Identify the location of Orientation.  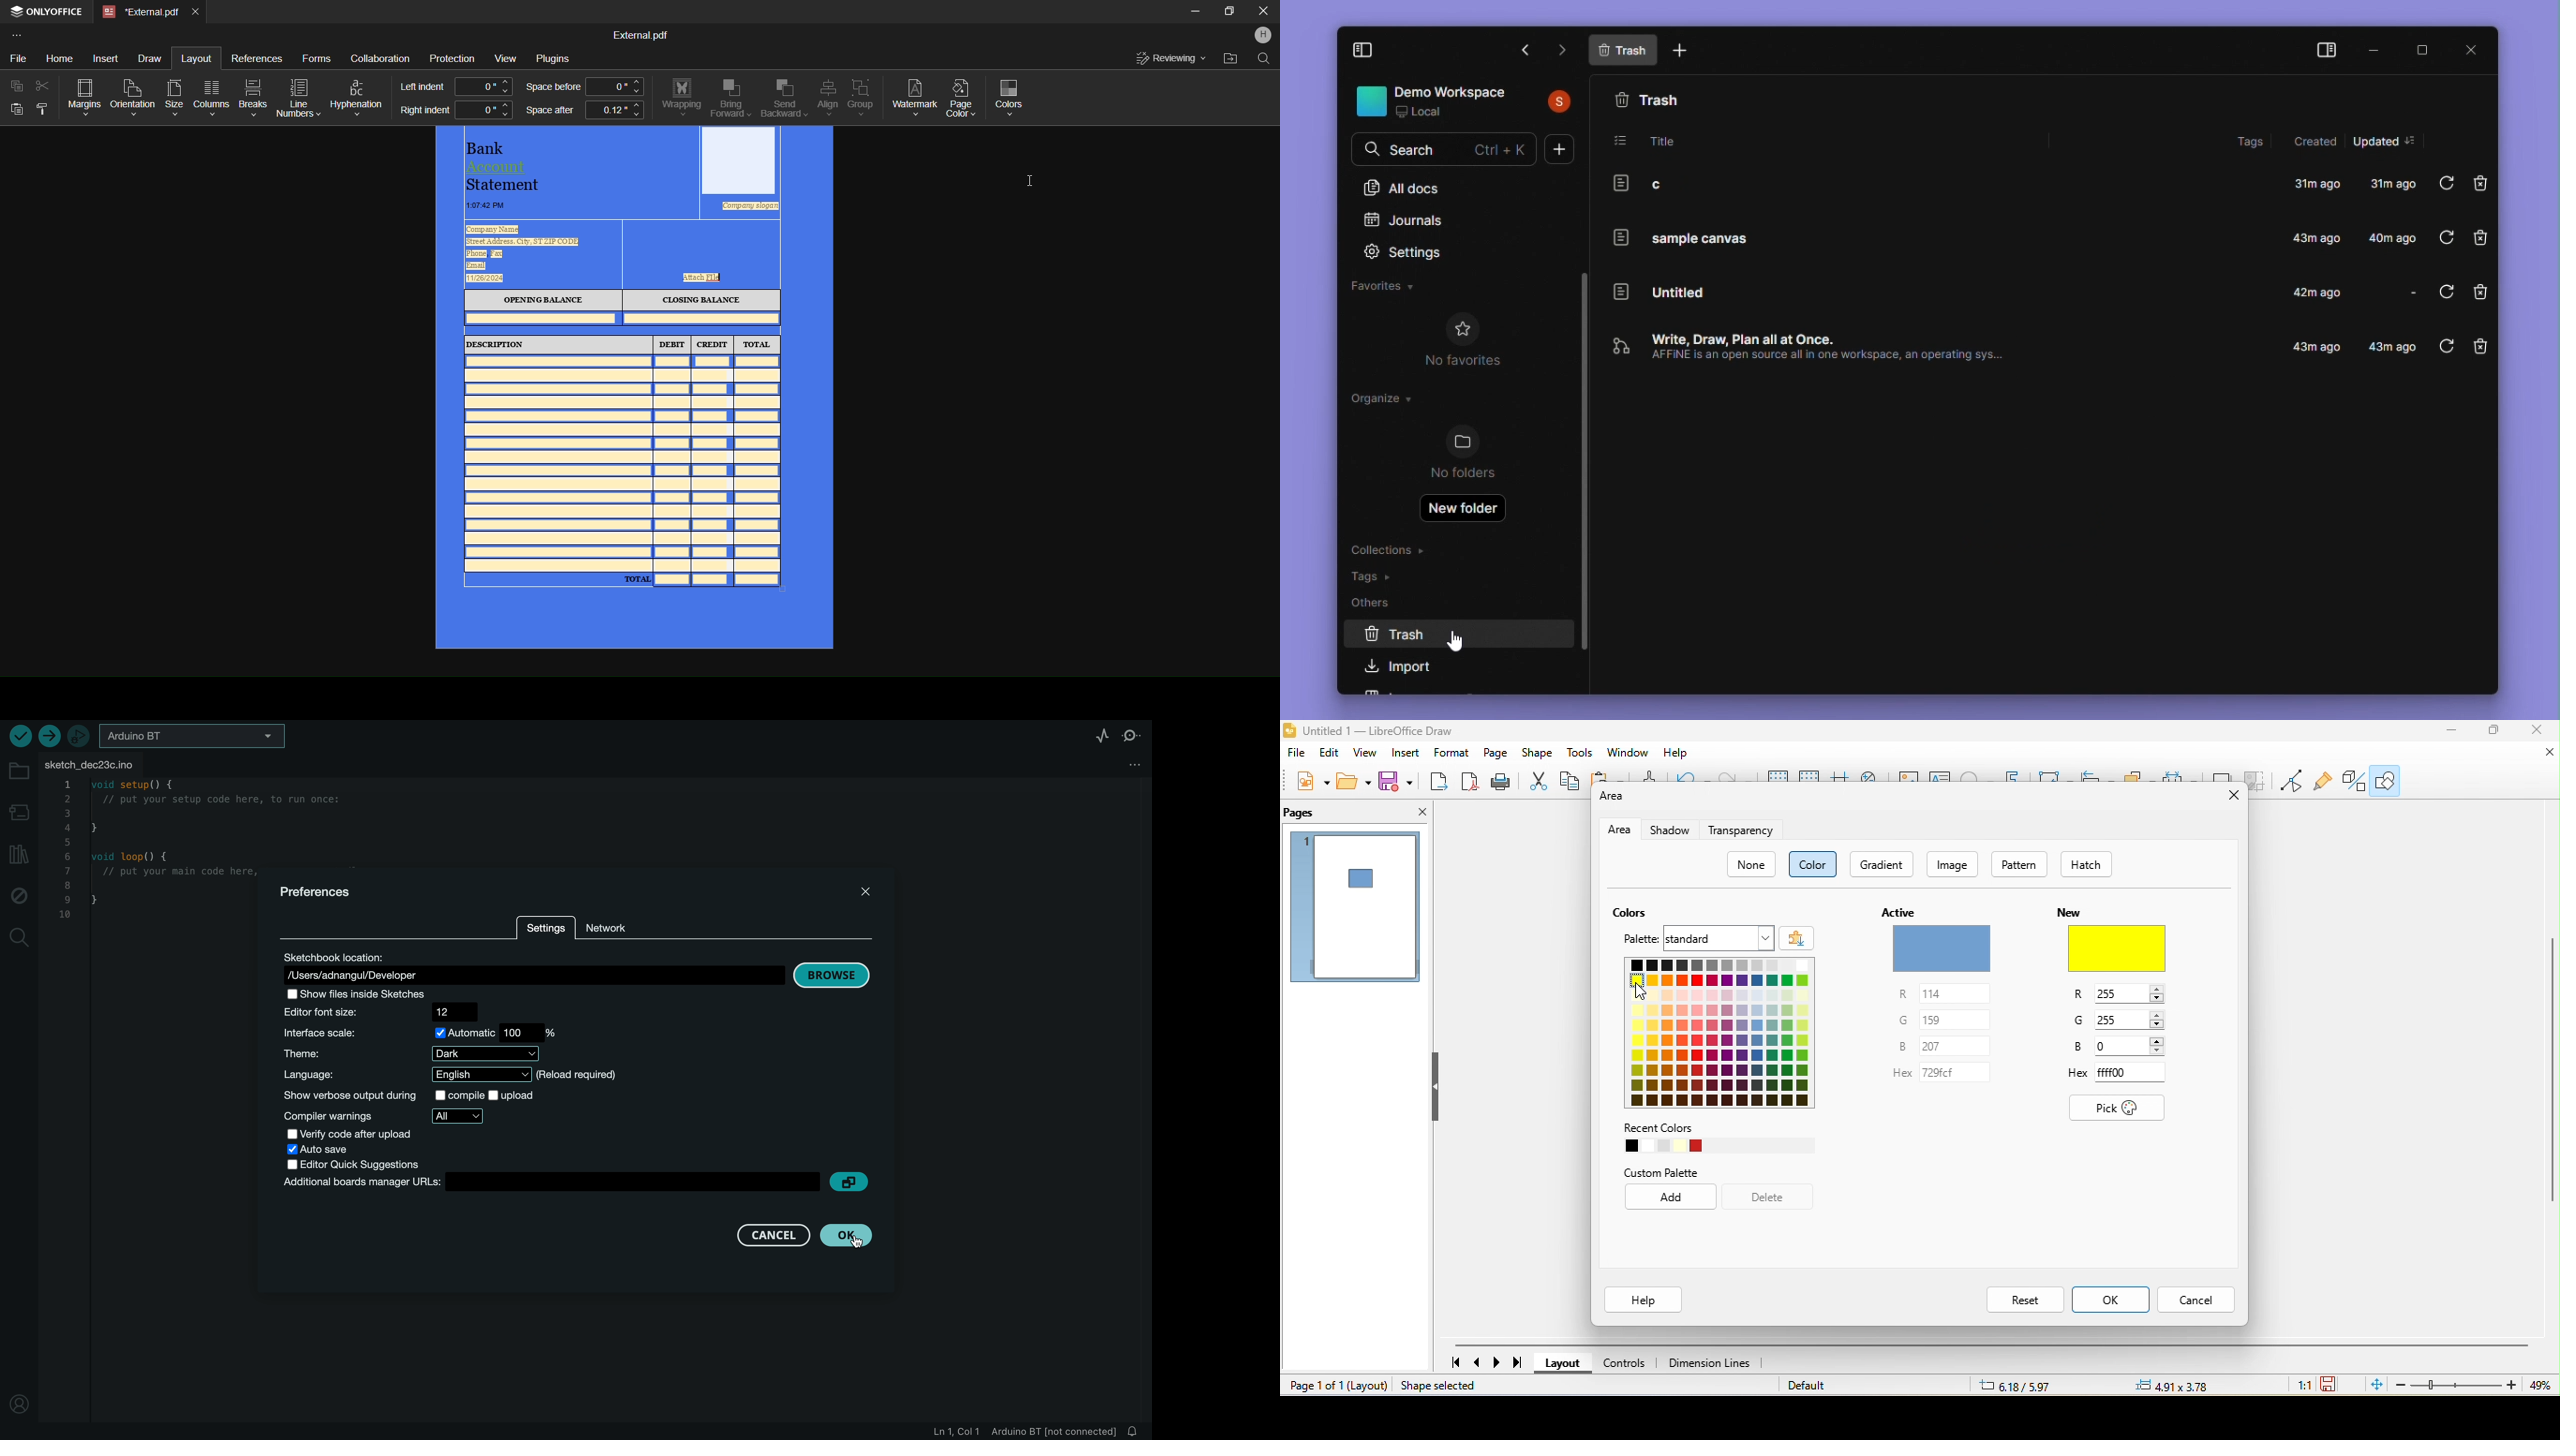
(132, 95).